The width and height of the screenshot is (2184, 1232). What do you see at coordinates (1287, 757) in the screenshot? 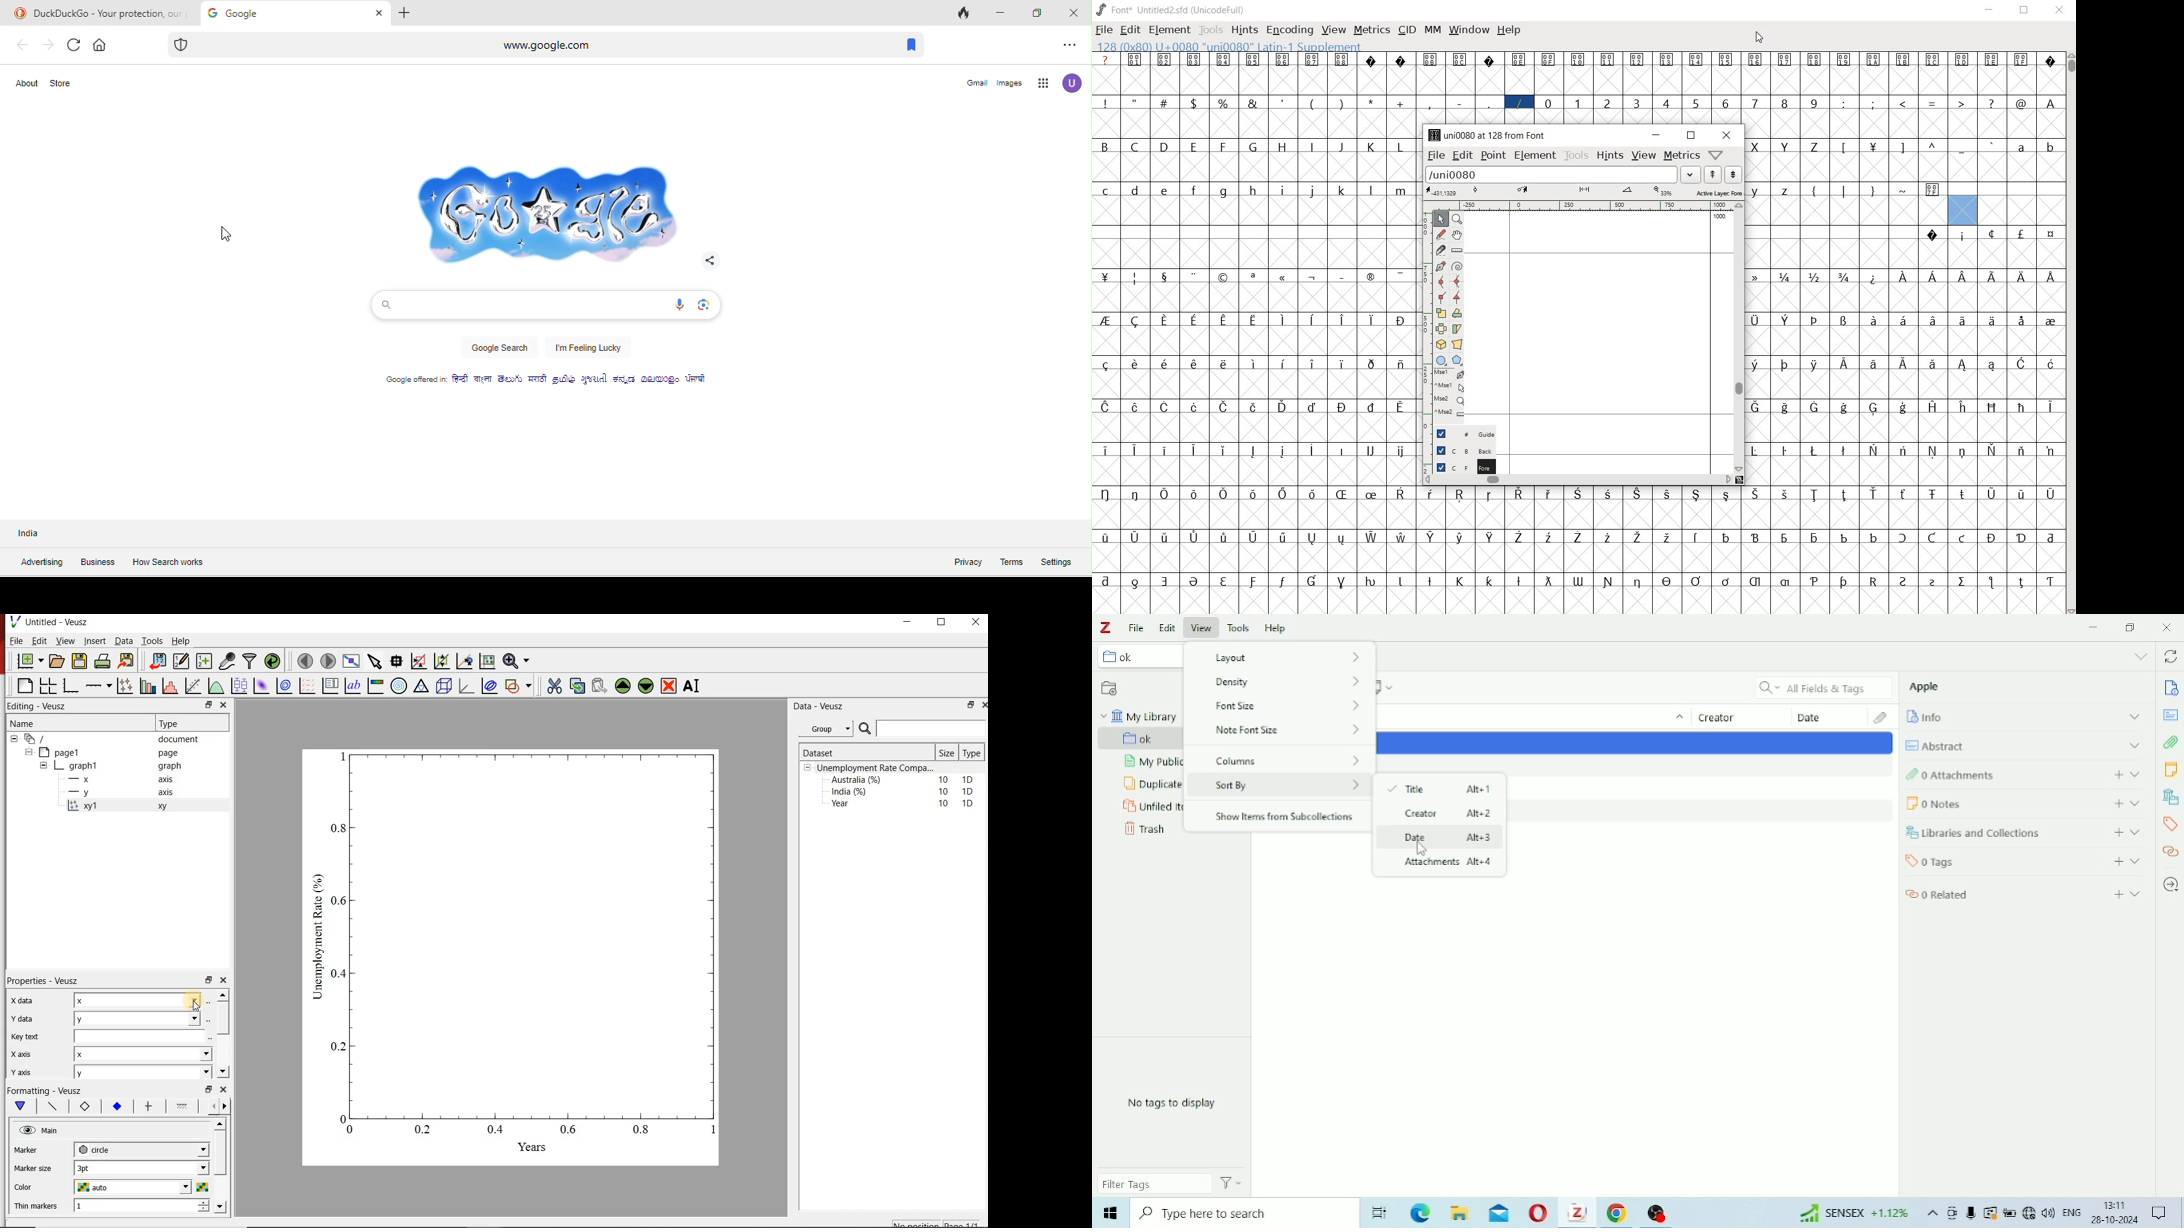
I see `Columns` at bounding box center [1287, 757].